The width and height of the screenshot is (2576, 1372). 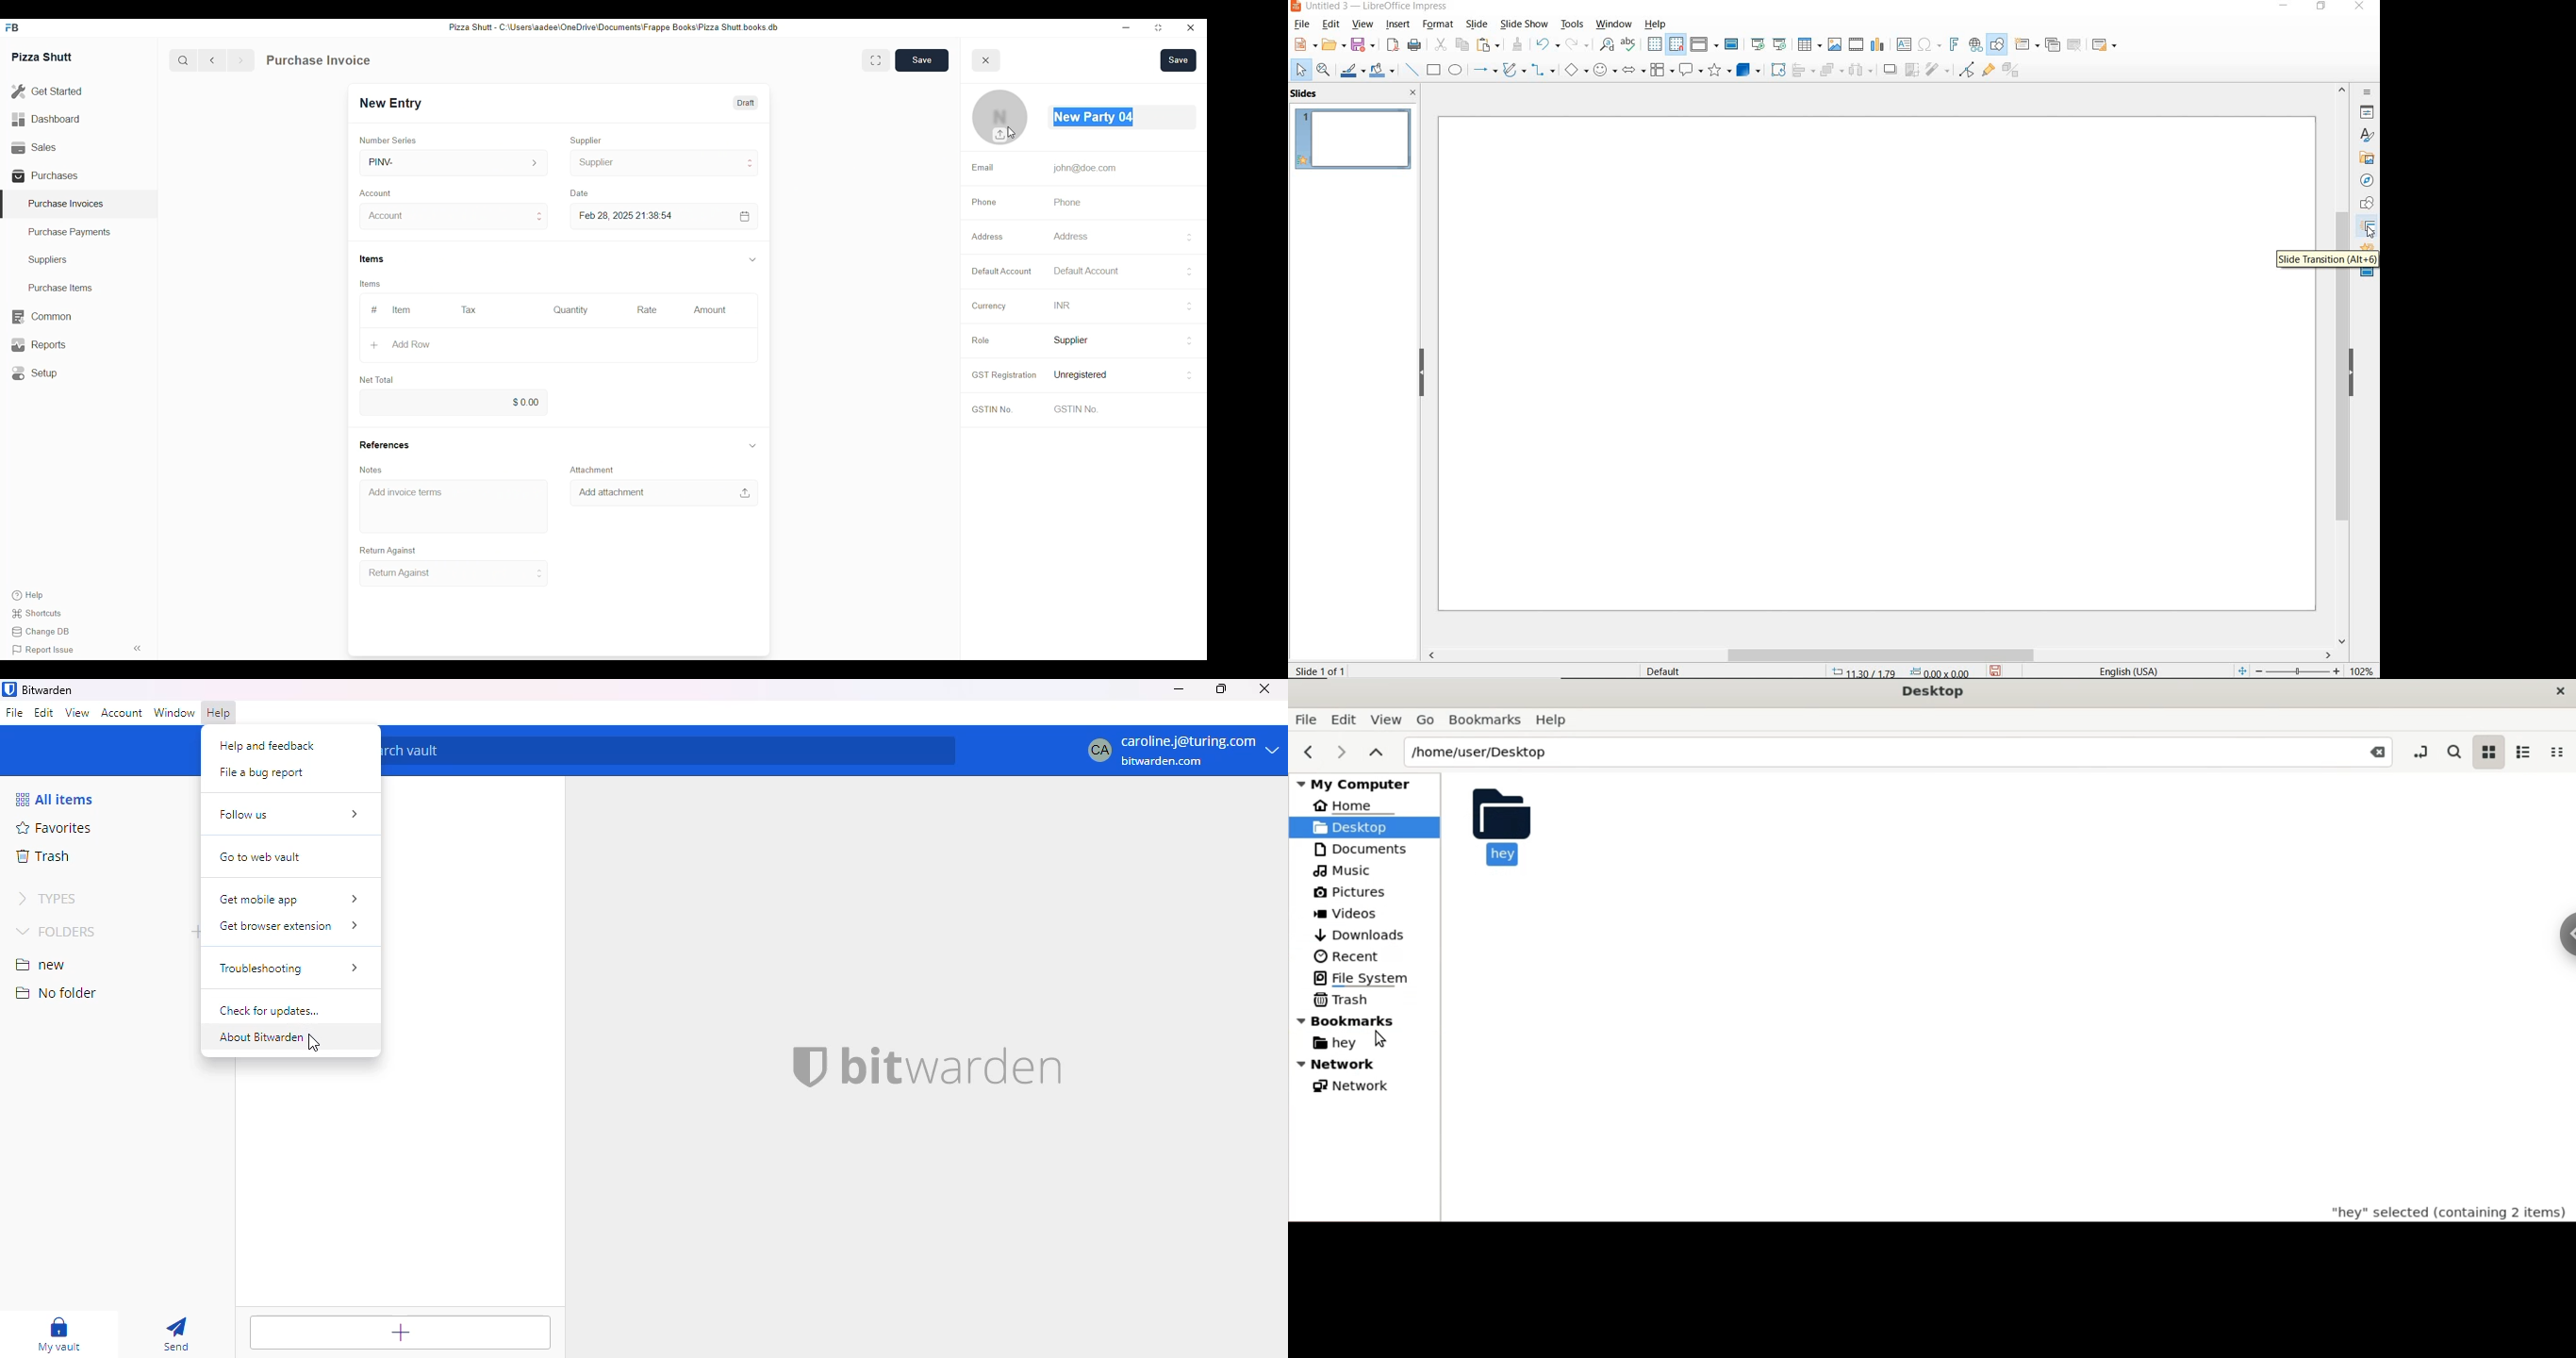 What do you see at coordinates (50, 260) in the screenshot?
I see `Suppliers.` at bounding box center [50, 260].